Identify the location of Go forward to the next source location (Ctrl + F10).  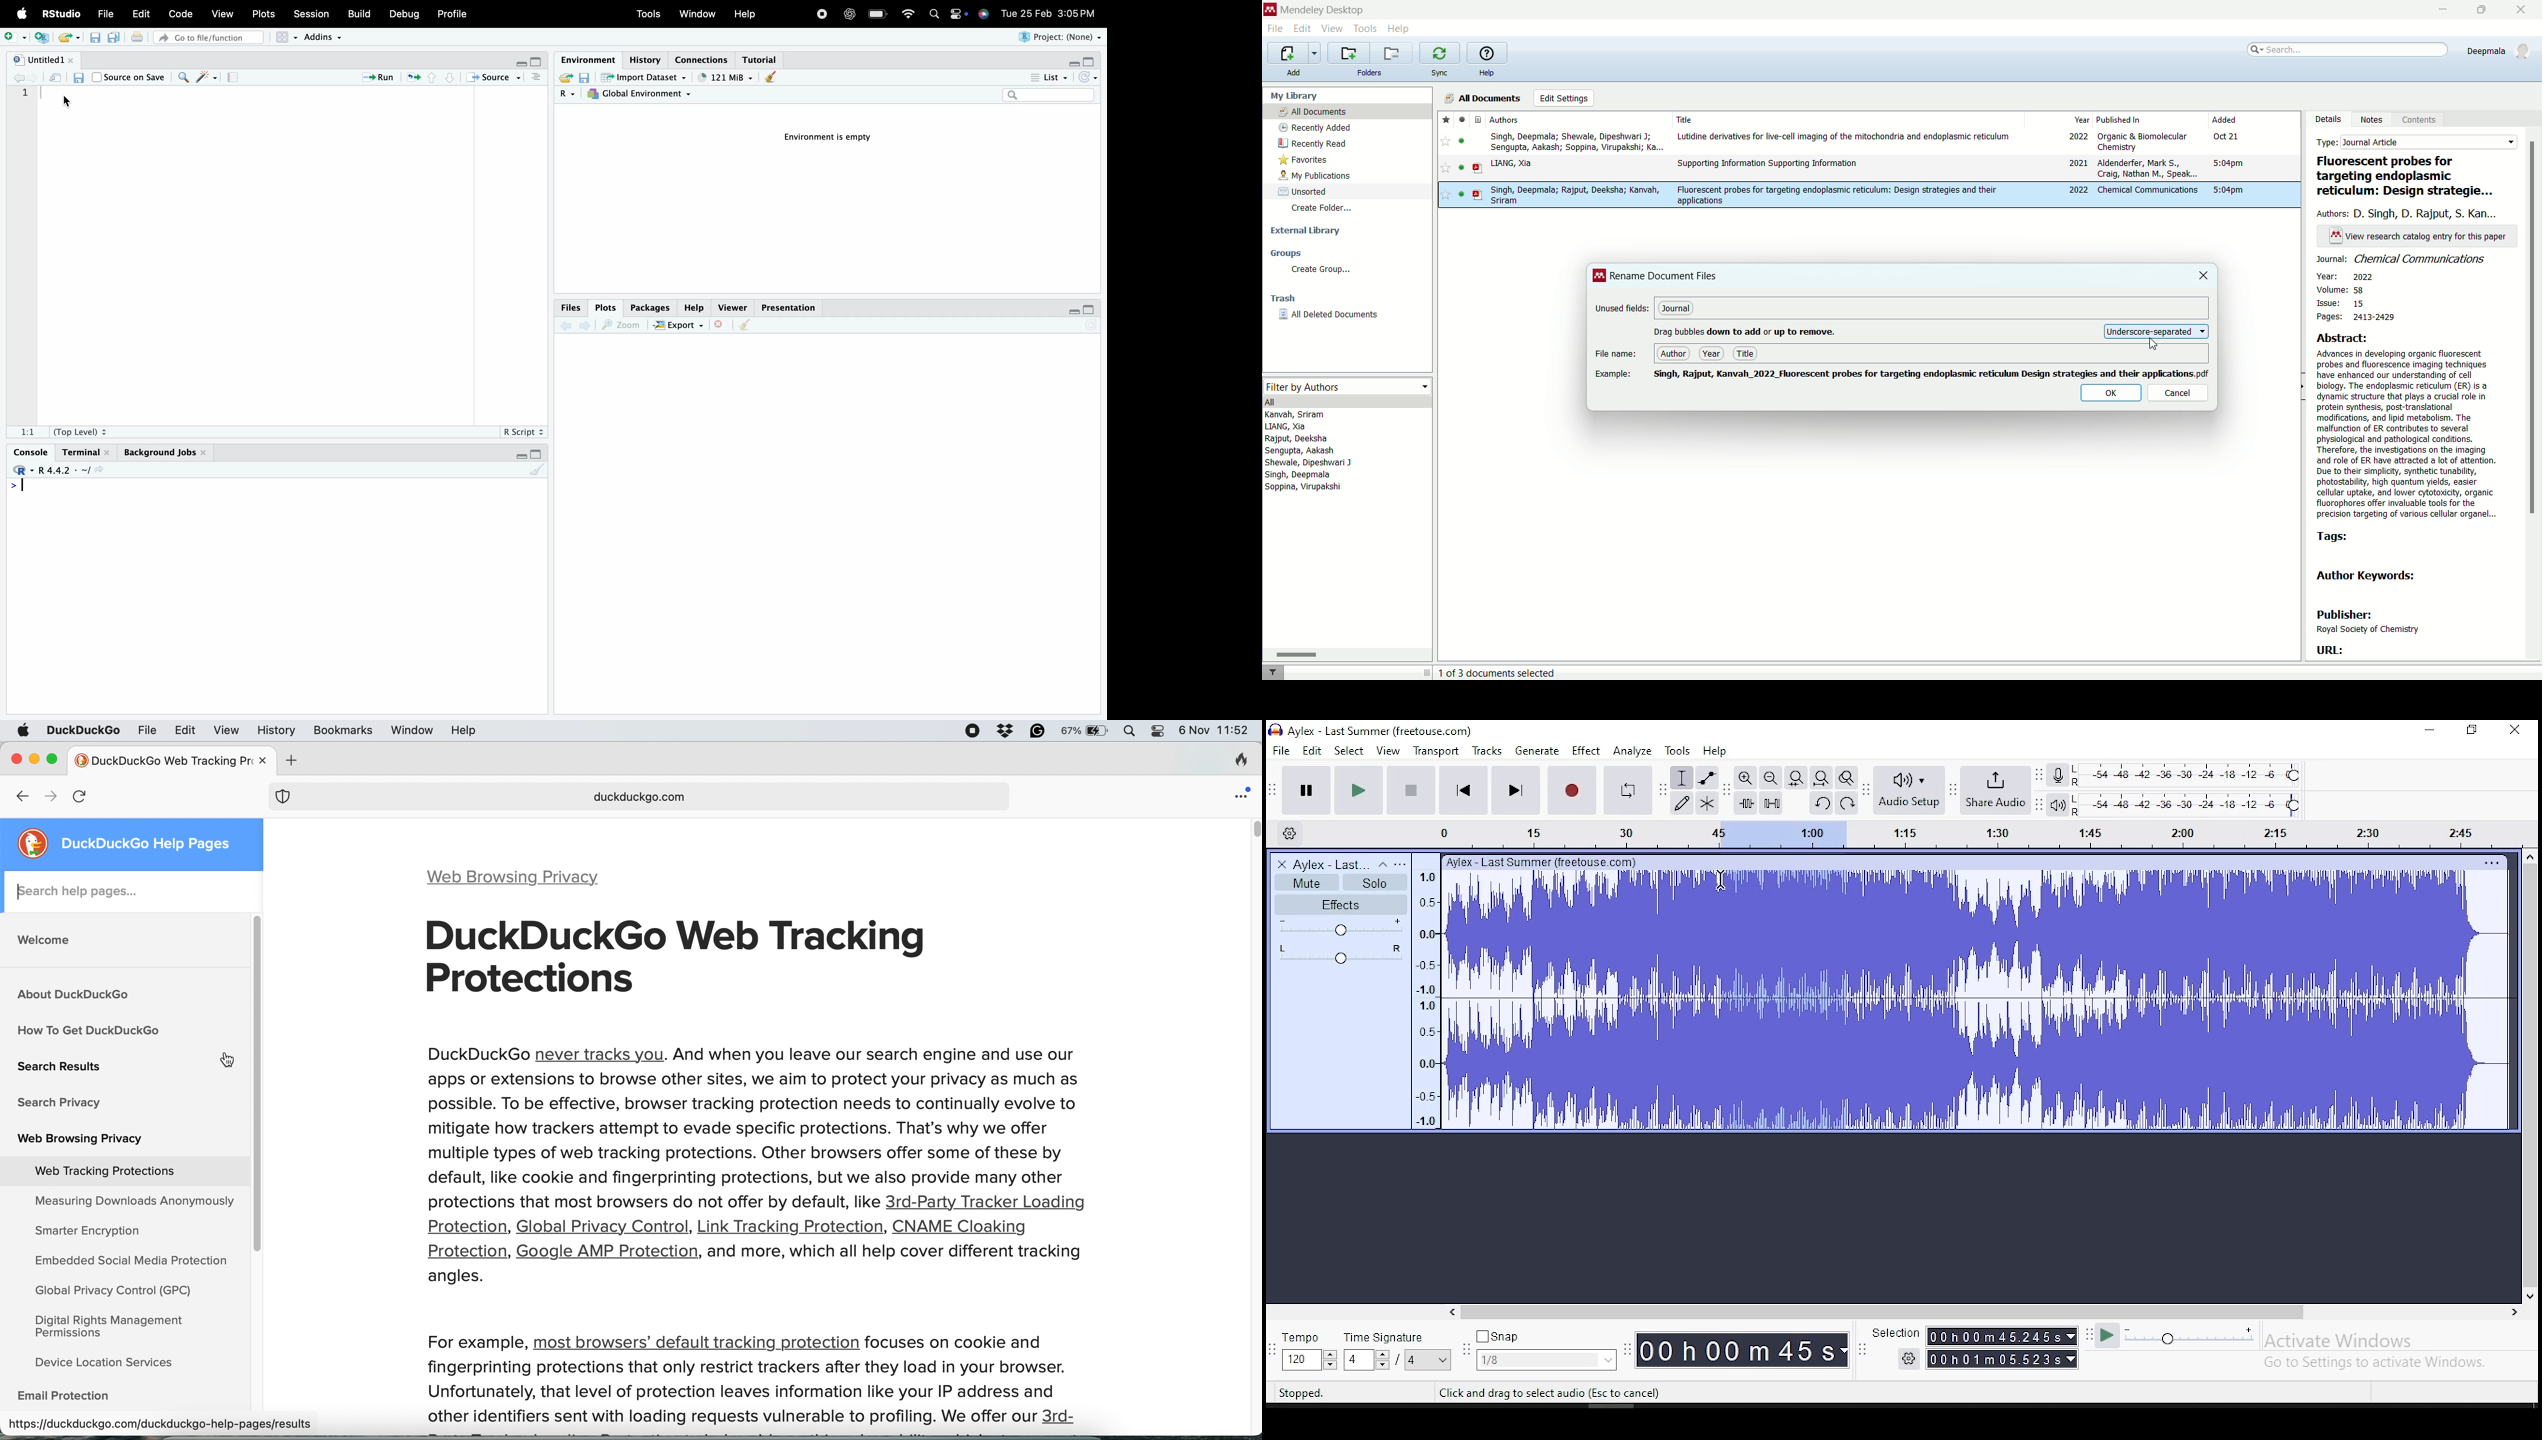
(586, 324).